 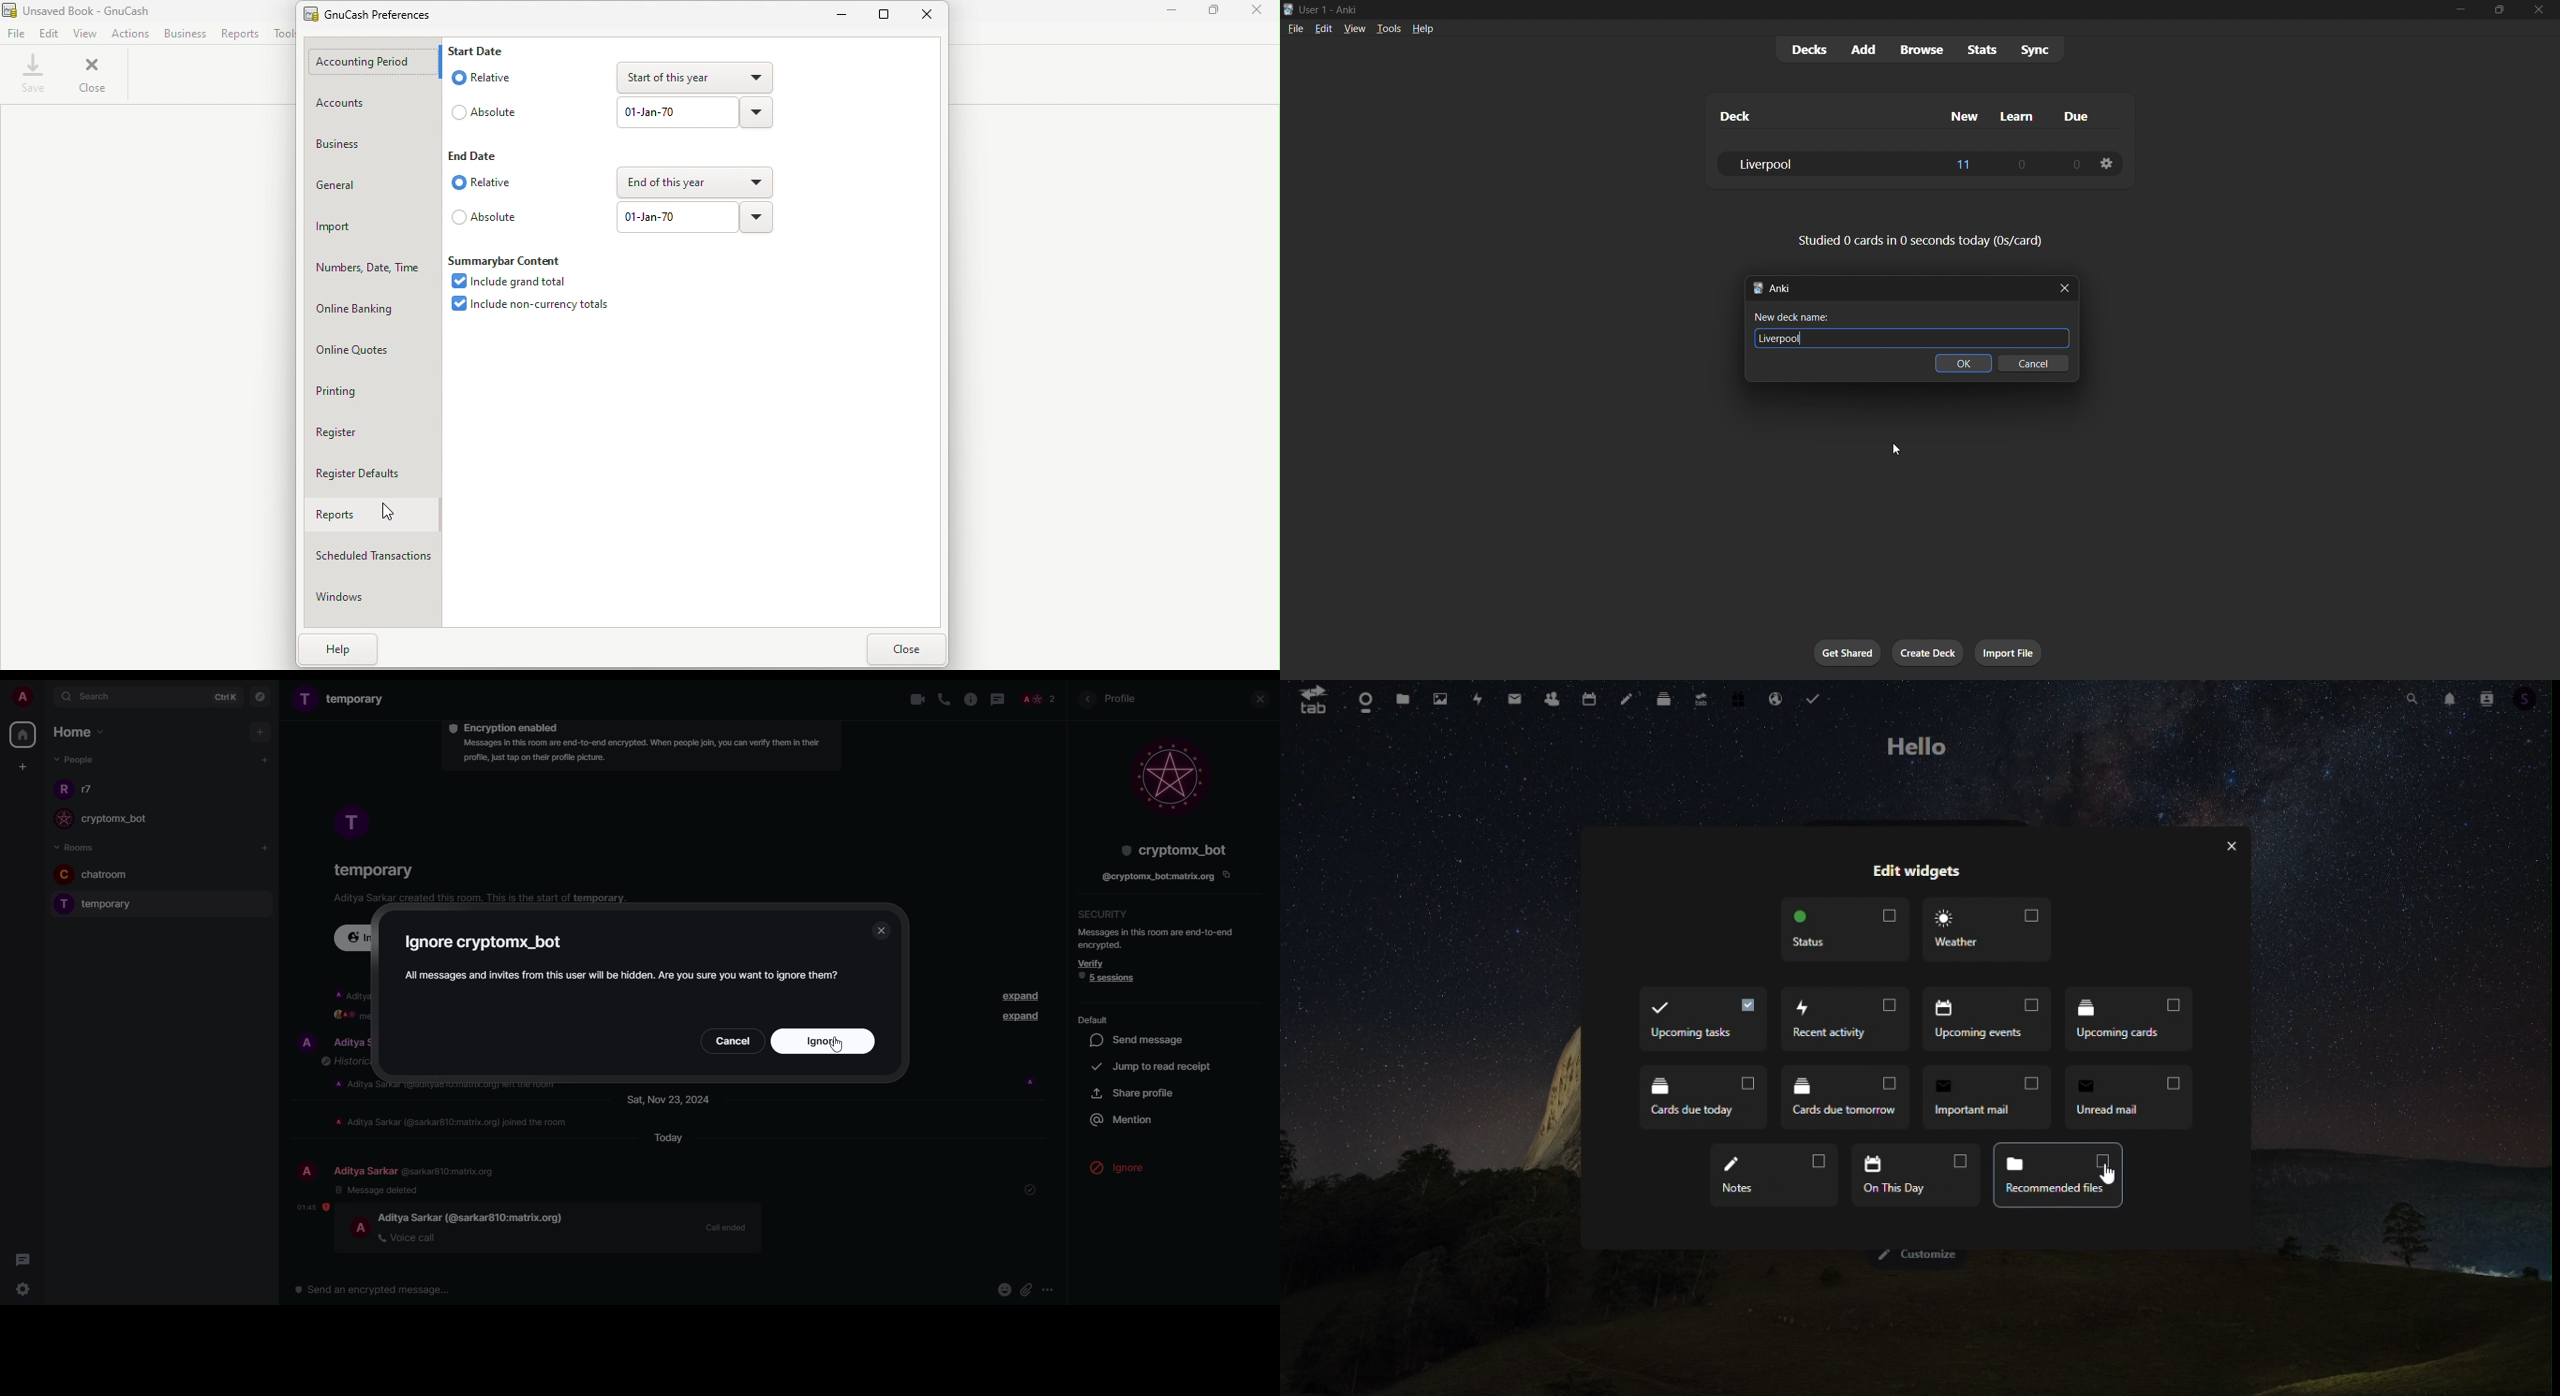 I want to click on encryption enabled, so click(x=508, y=727).